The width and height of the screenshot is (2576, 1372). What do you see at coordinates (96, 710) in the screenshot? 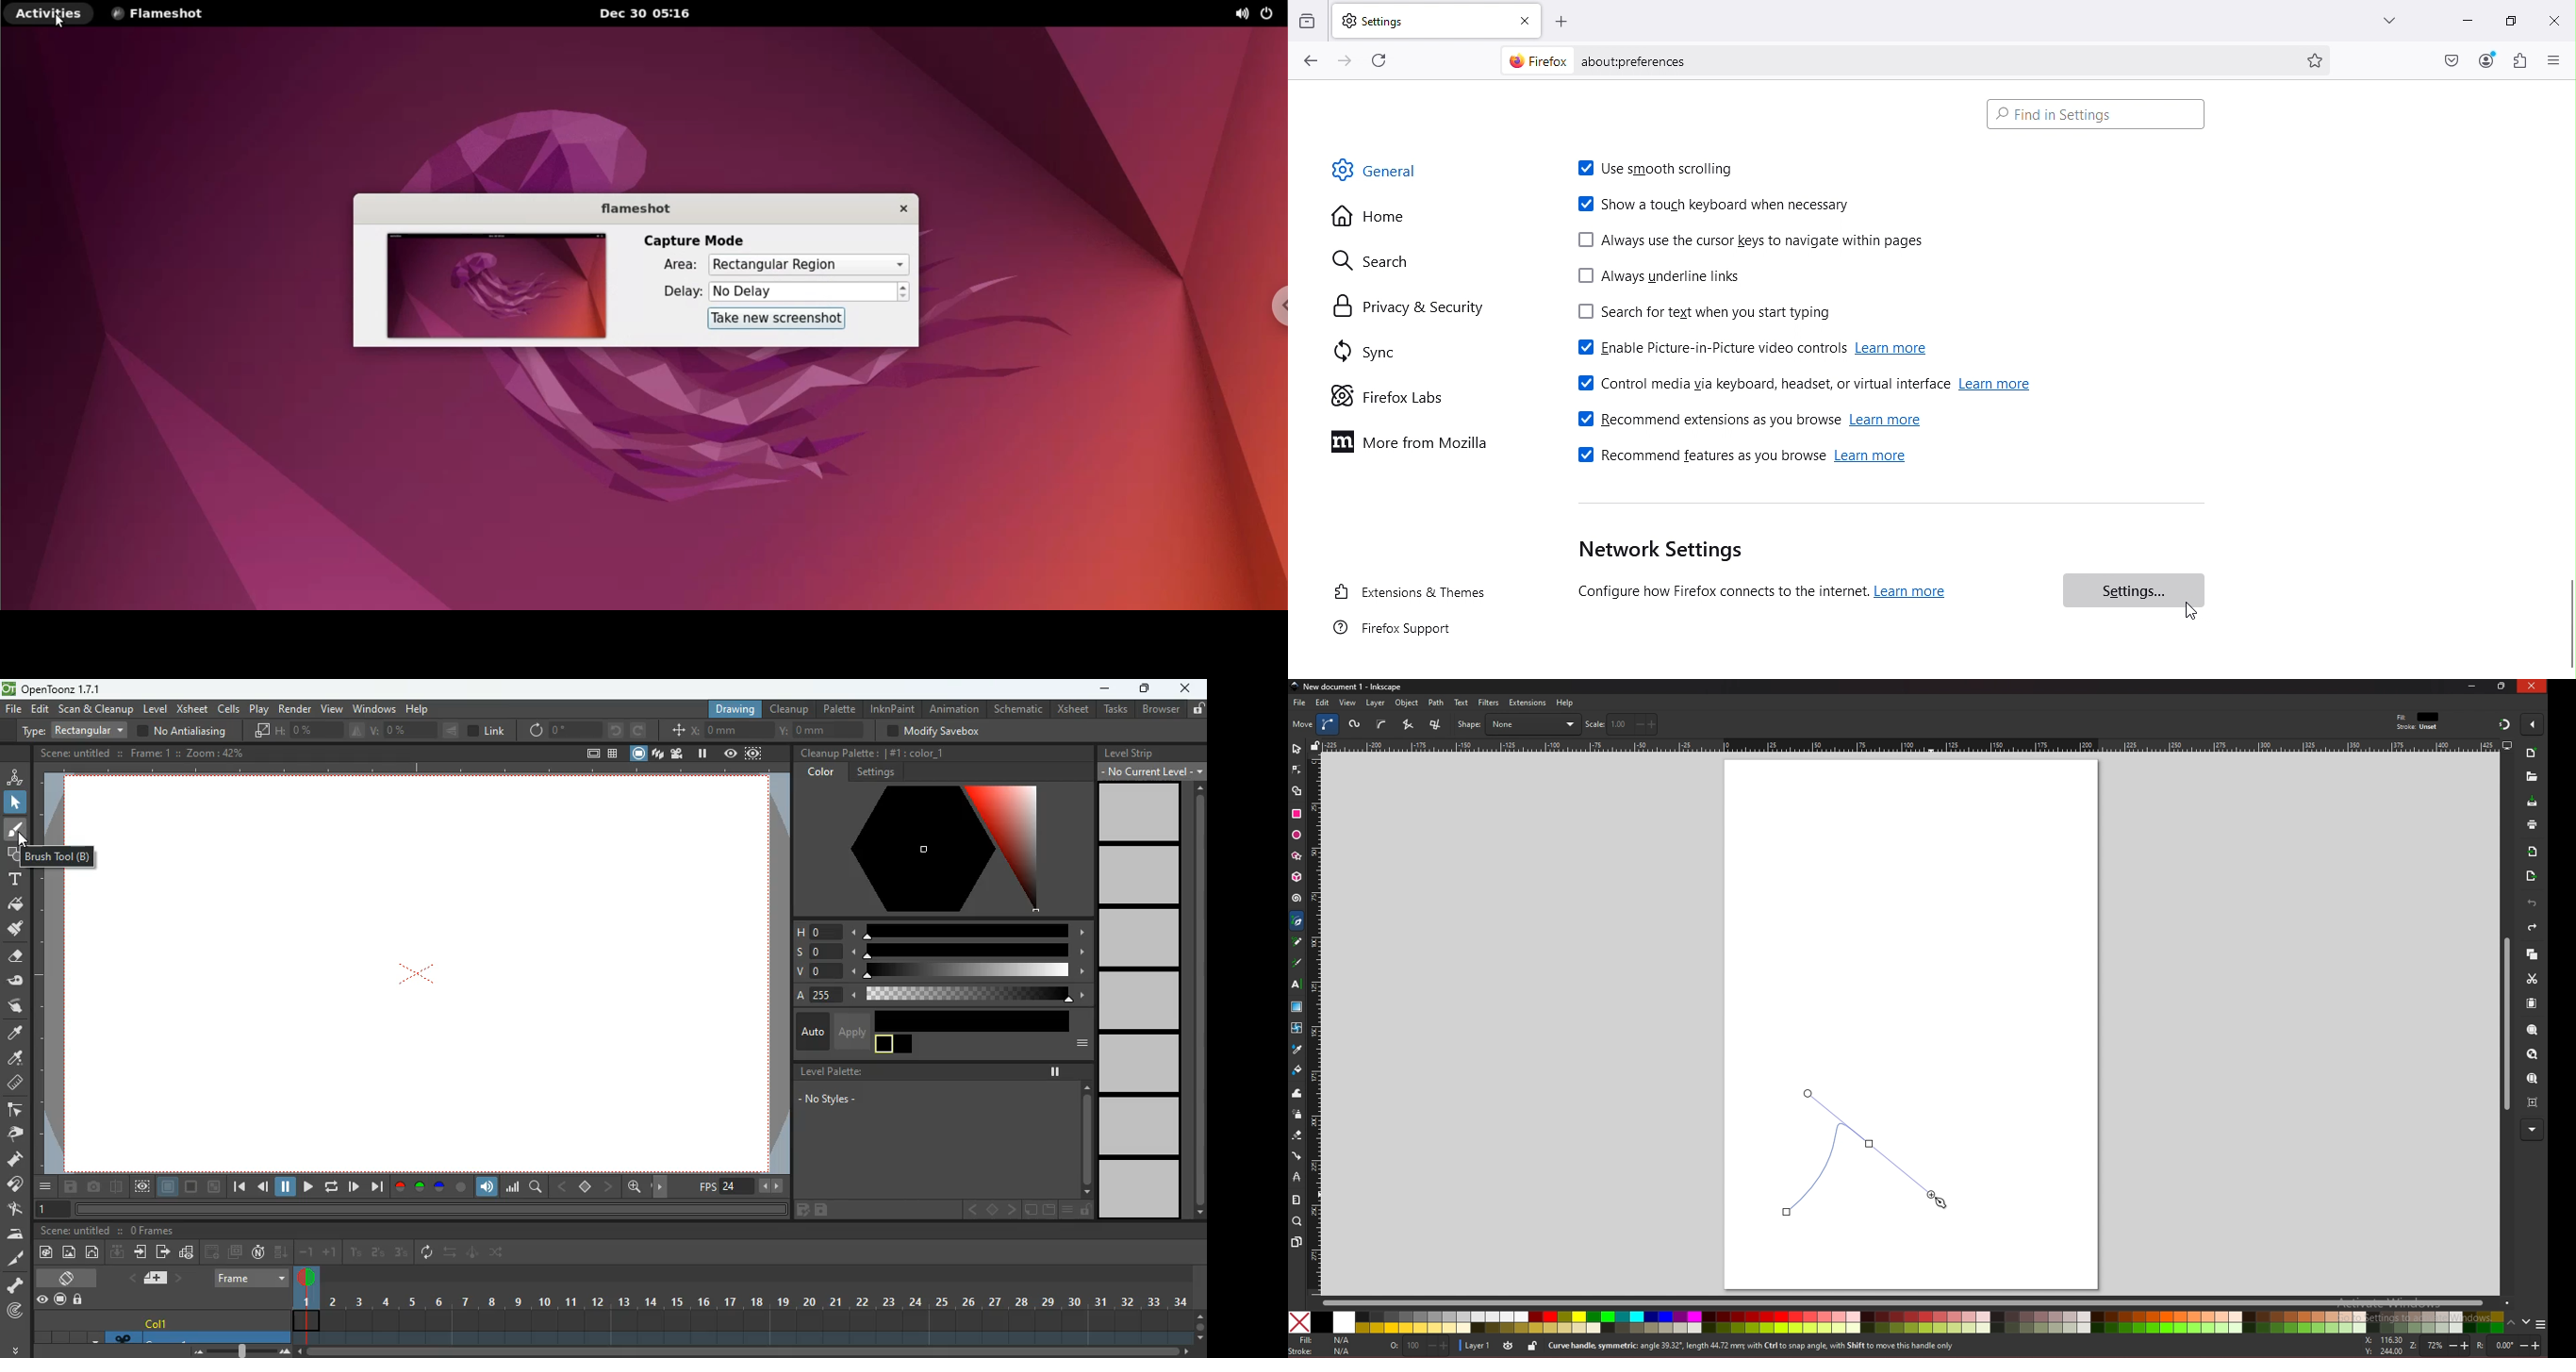
I see `scan & cleanup` at bounding box center [96, 710].